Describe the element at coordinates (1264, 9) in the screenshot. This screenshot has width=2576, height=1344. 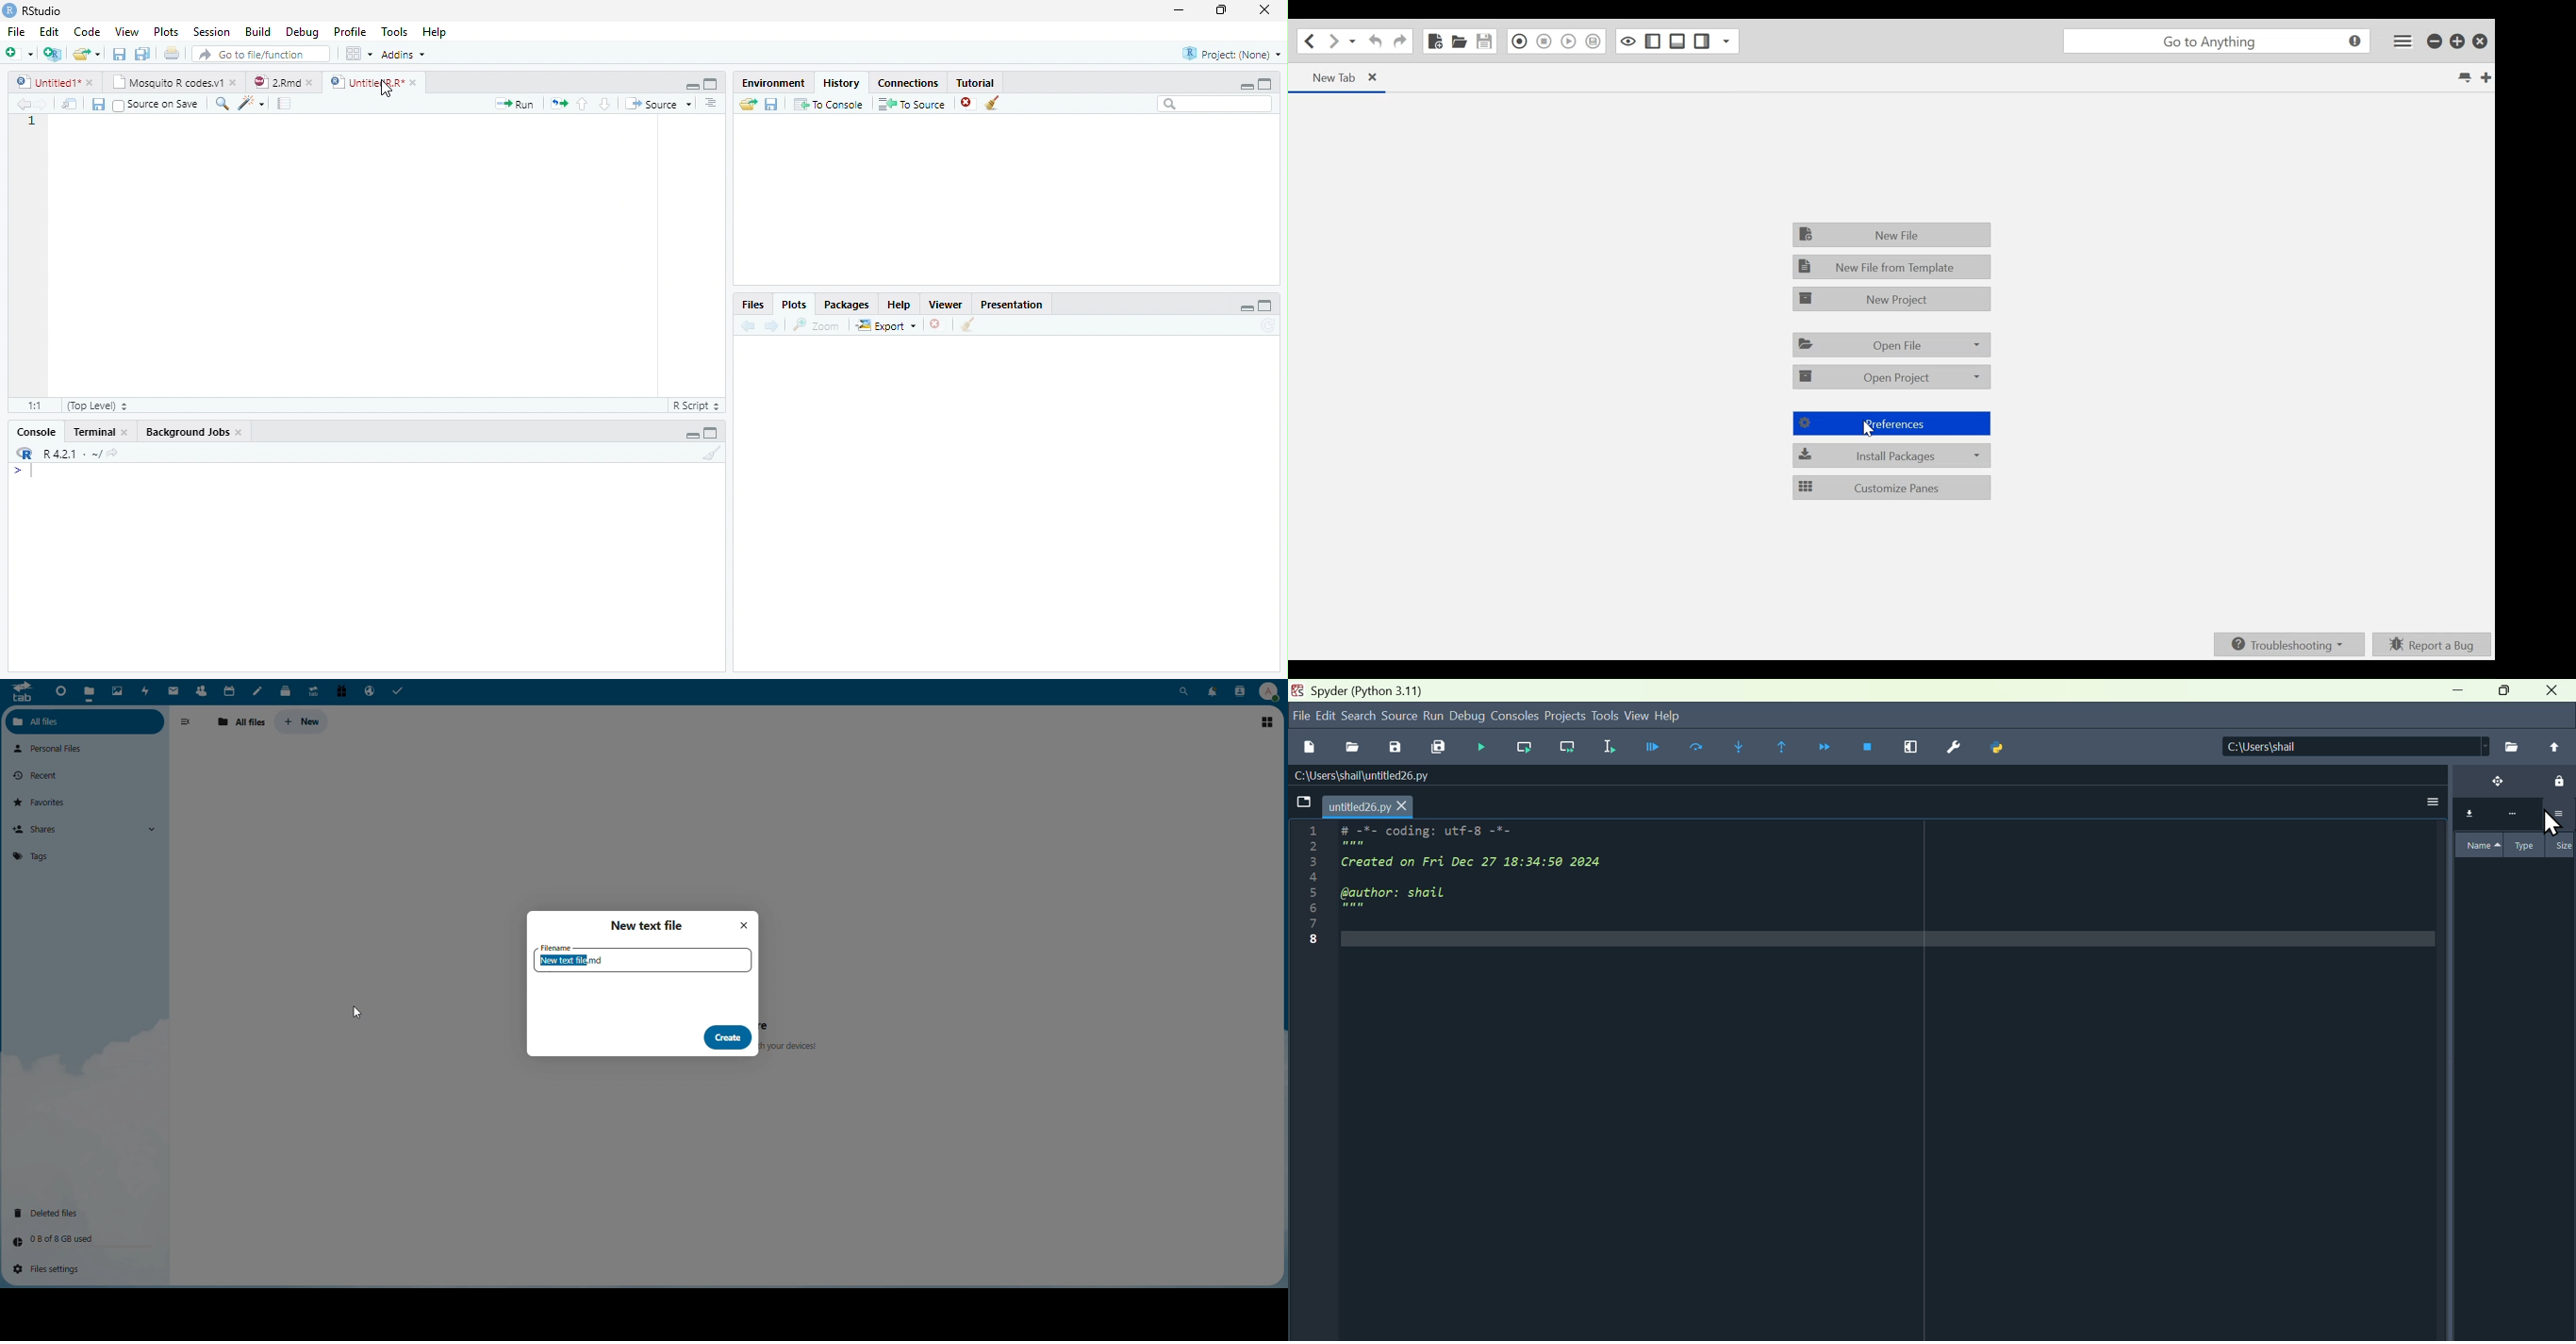
I see `close` at that location.